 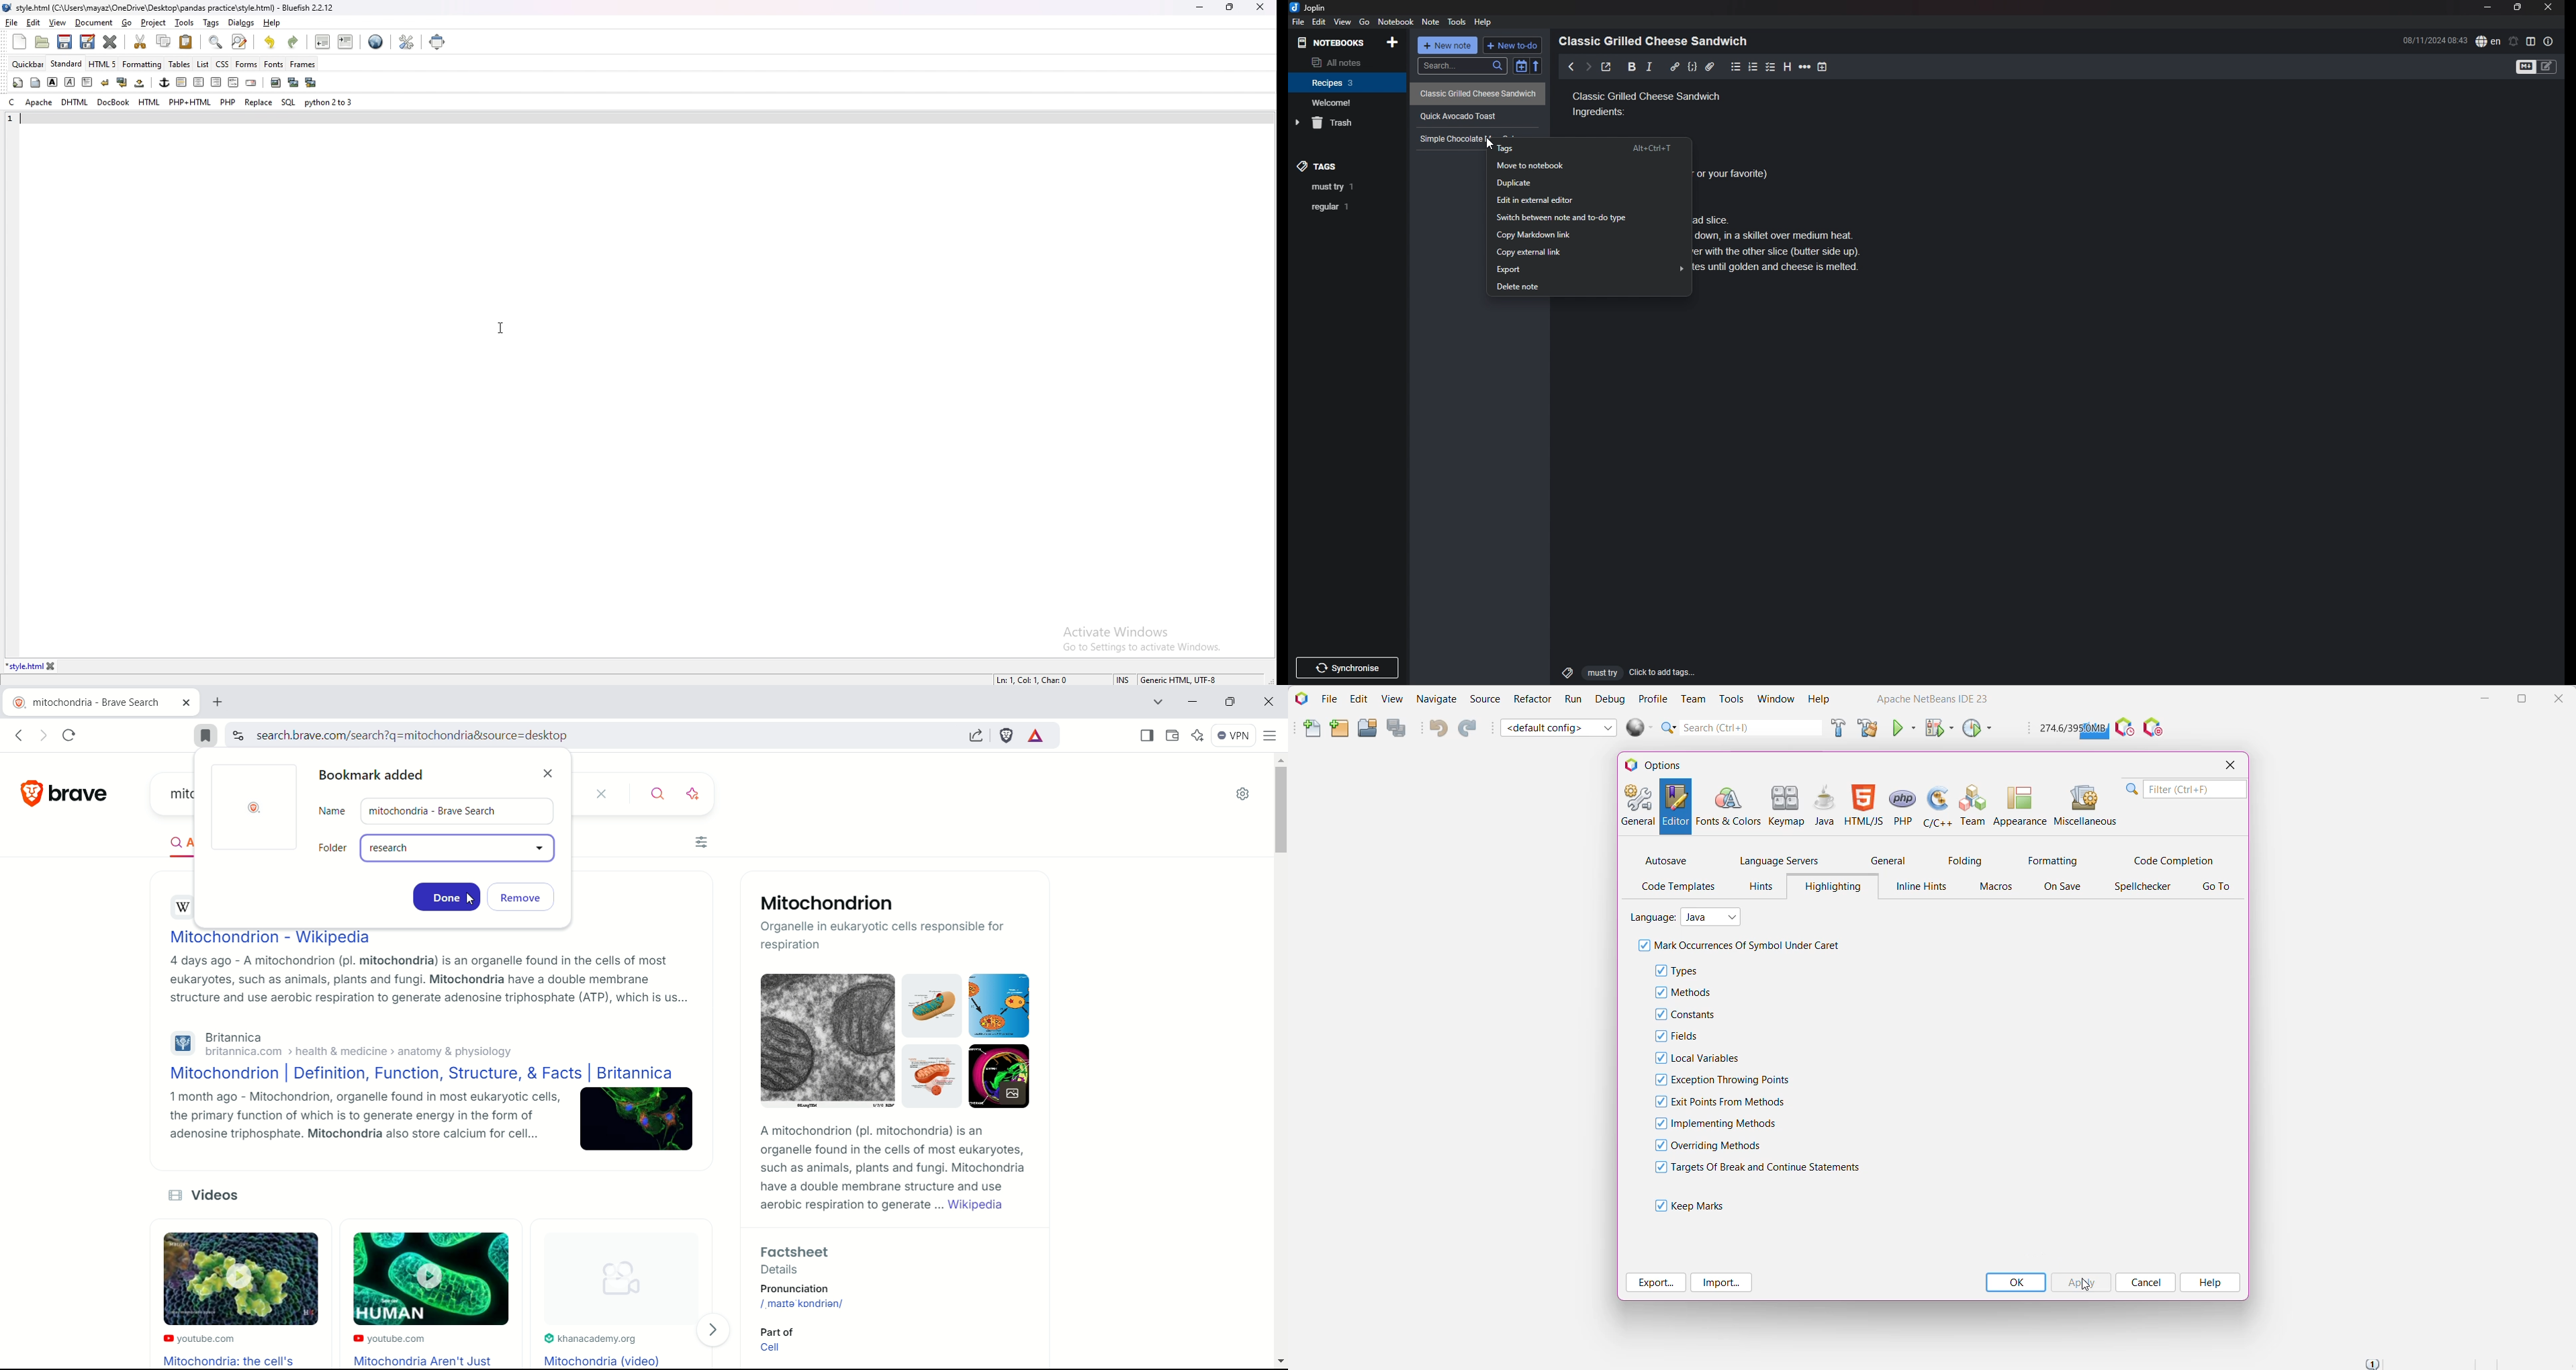 What do you see at coordinates (637, 1122) in the screenshot?
I see `Image` at bounding box center [637, 1122].